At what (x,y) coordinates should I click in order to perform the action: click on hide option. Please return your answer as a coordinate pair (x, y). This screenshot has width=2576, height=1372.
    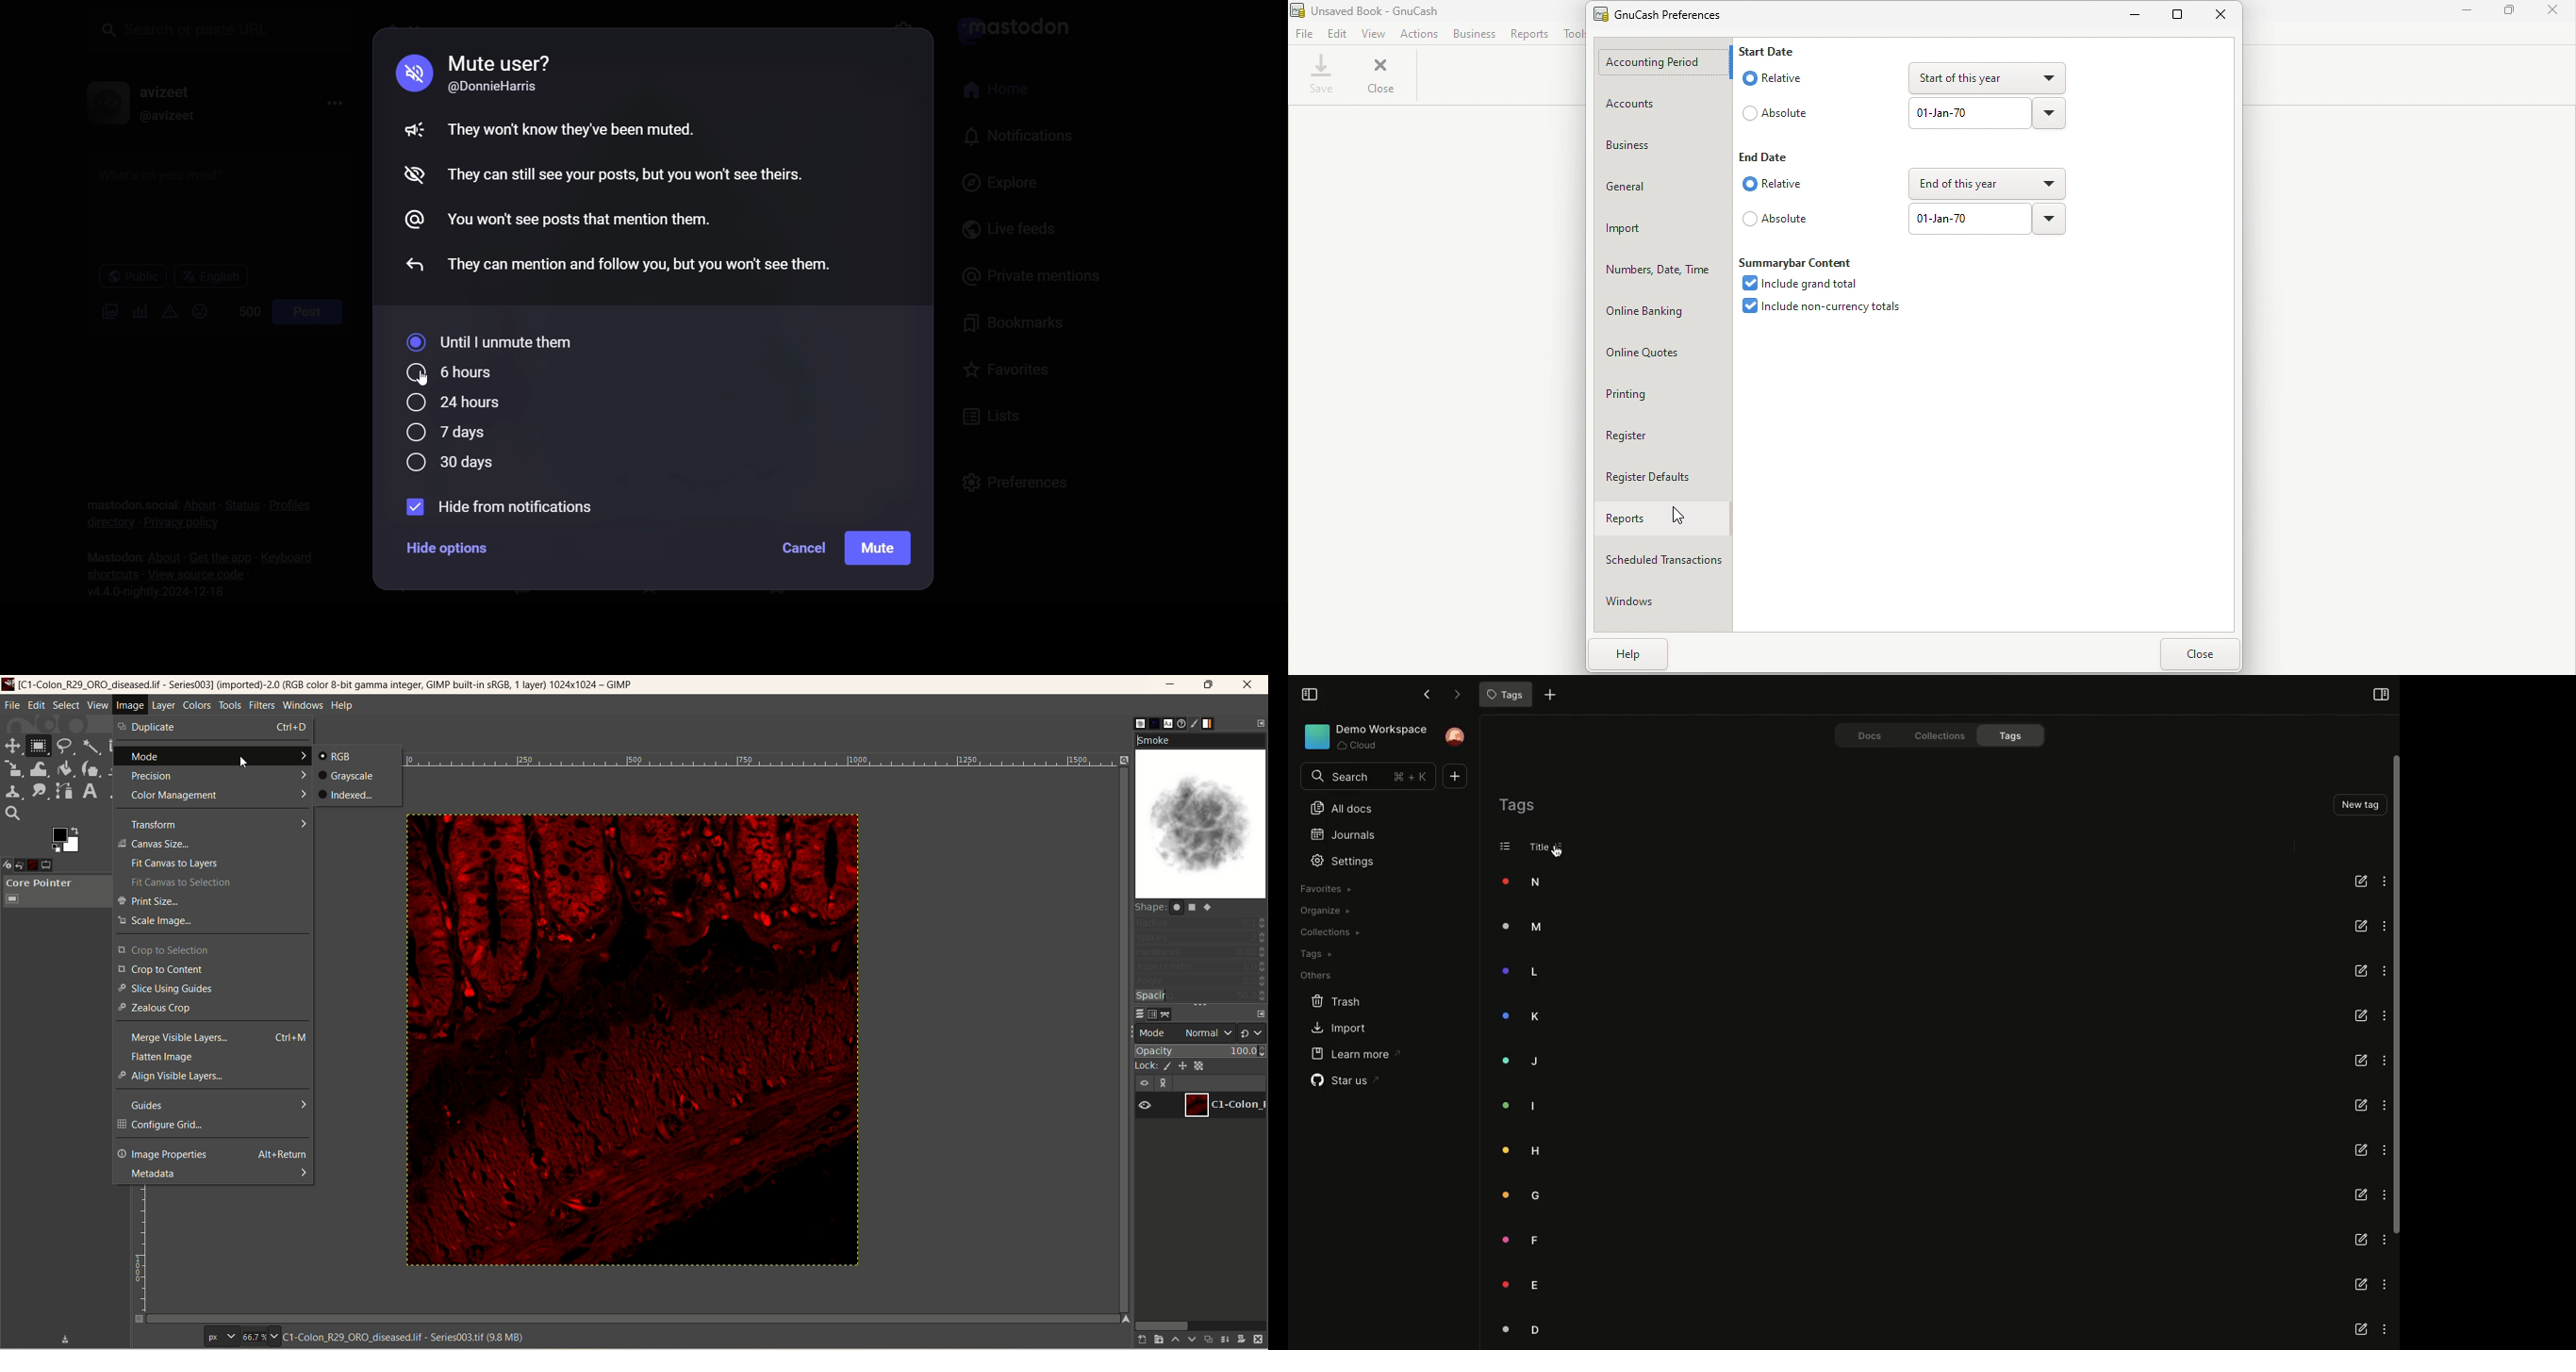
    Looking at the image, I should click on (449, 547).